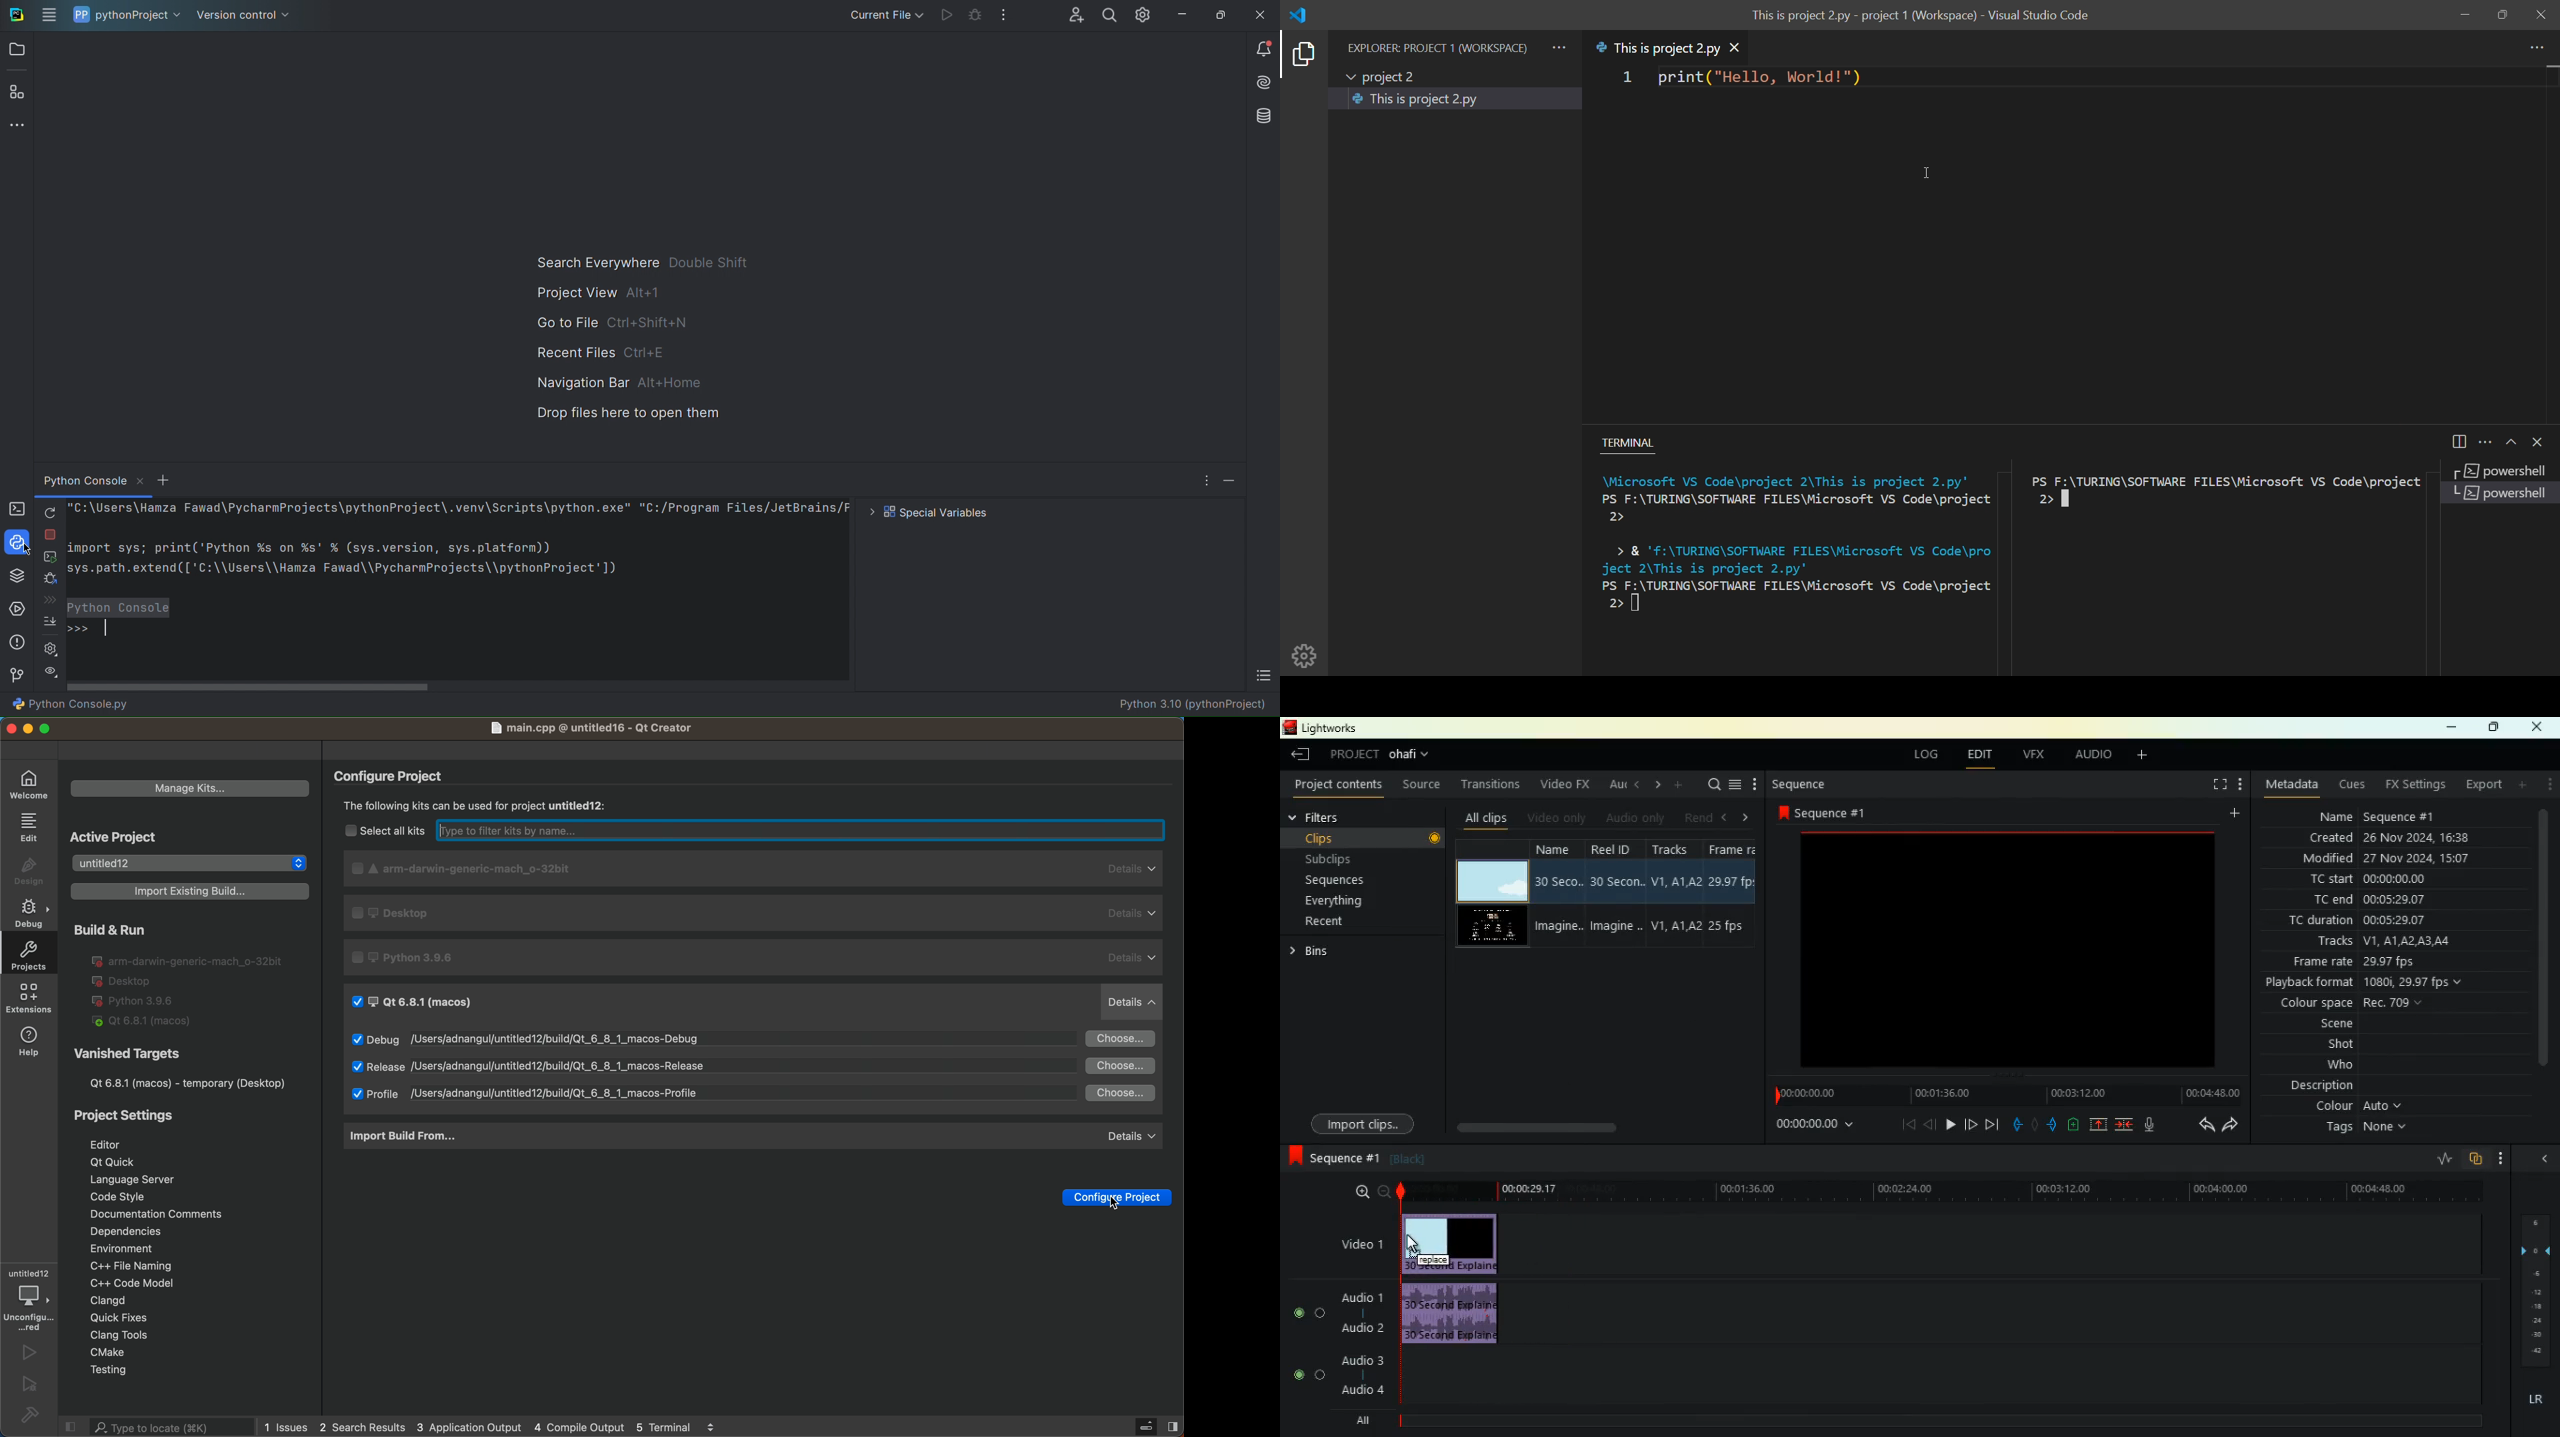 The image size is (2576, 1456). I want to click on video fx, so click(1566, 784).